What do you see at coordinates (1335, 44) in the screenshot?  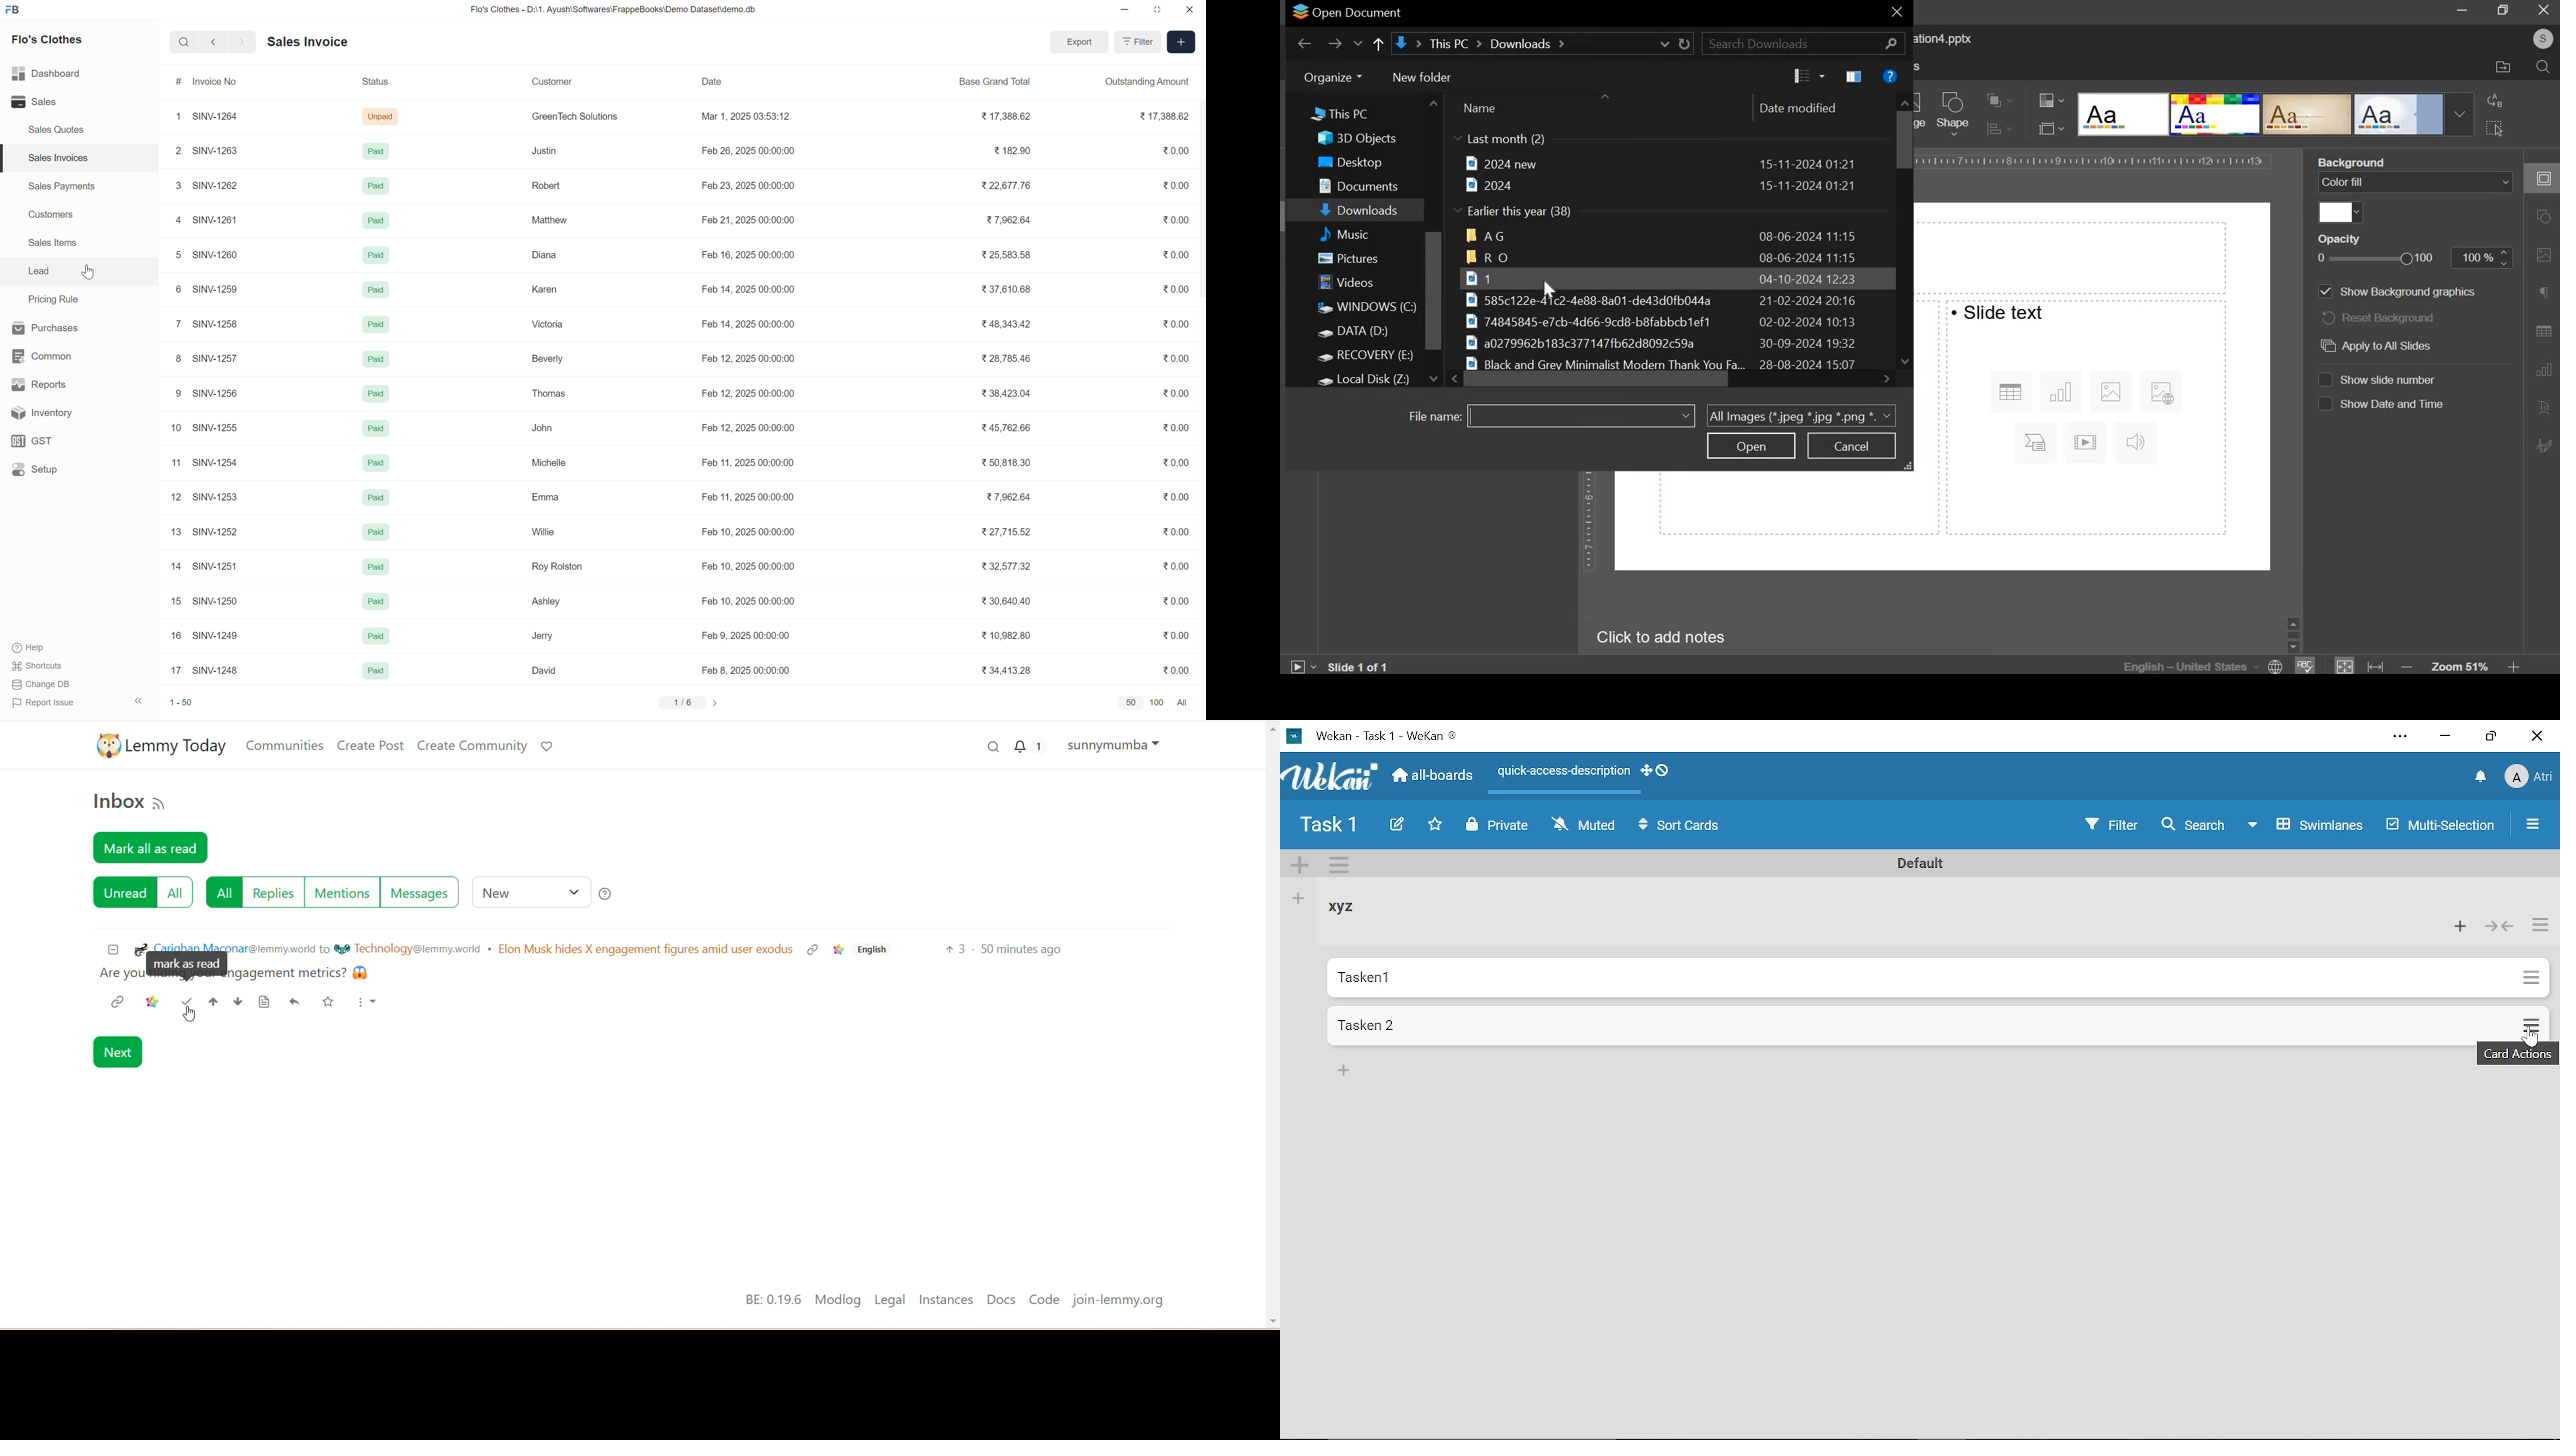 I see `forward` at bounding box center [1335, 44].